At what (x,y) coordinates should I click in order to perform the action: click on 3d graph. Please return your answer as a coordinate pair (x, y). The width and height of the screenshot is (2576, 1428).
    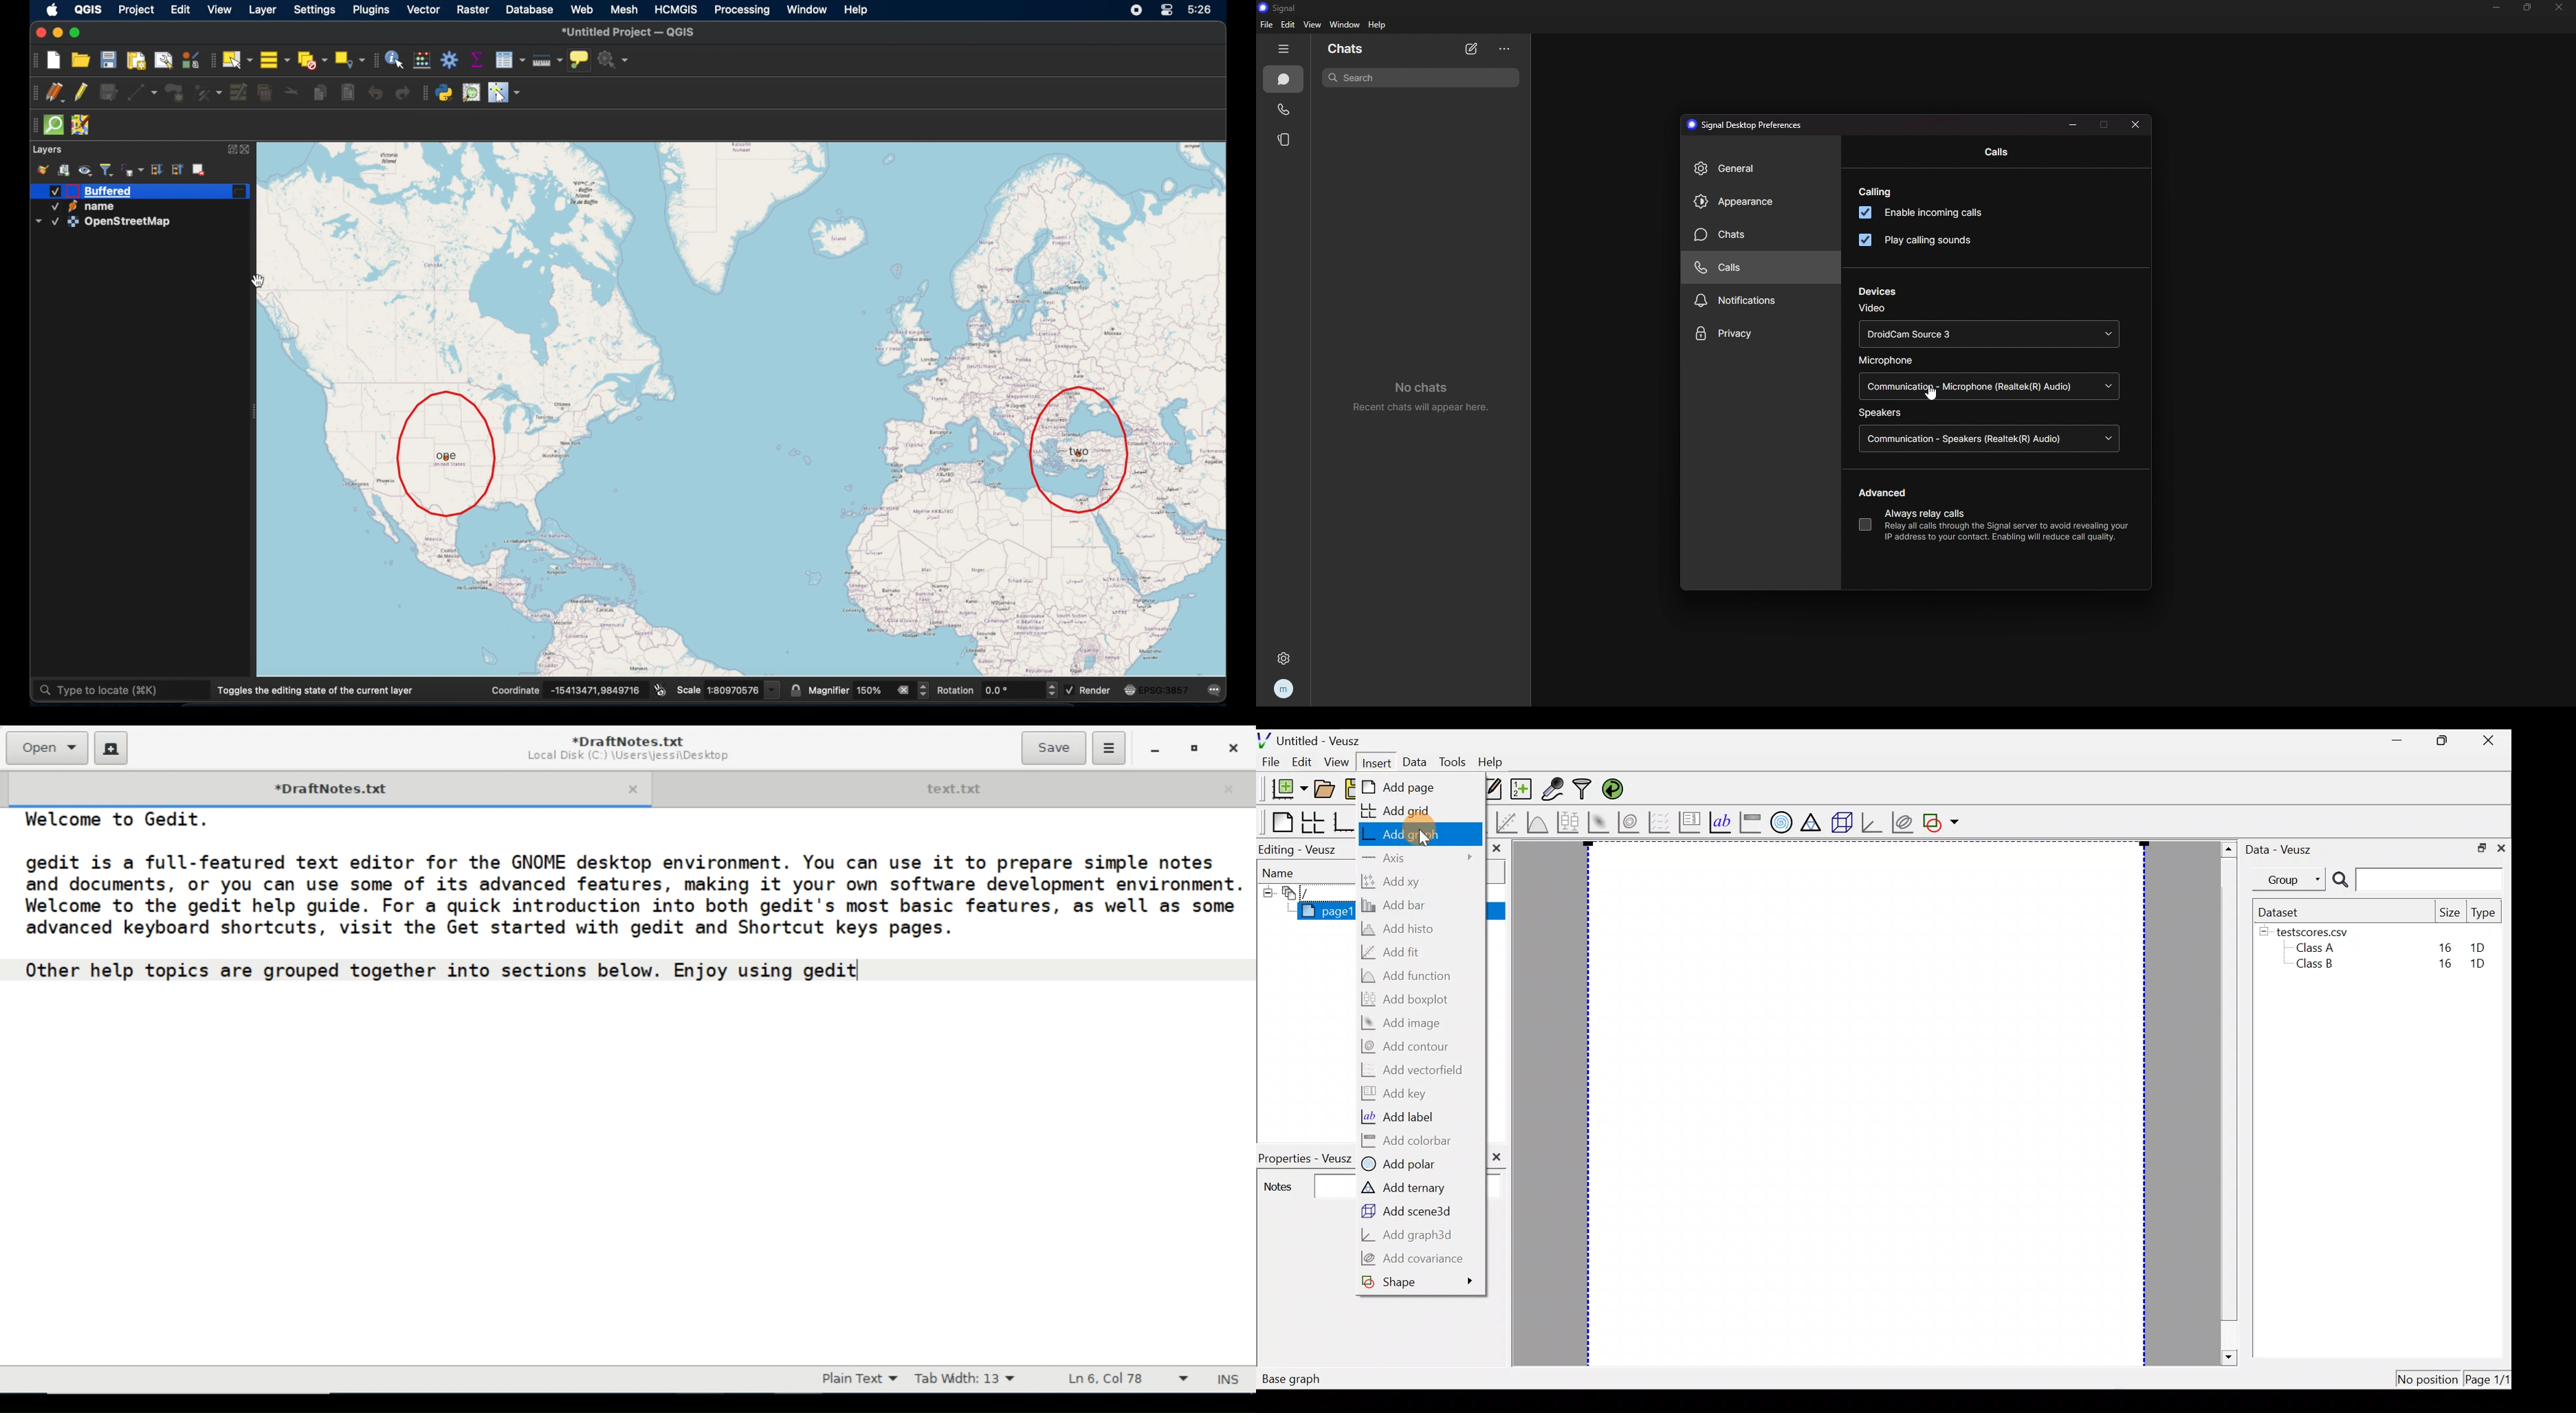
    Looking at the image, I should click on (1873, 823).